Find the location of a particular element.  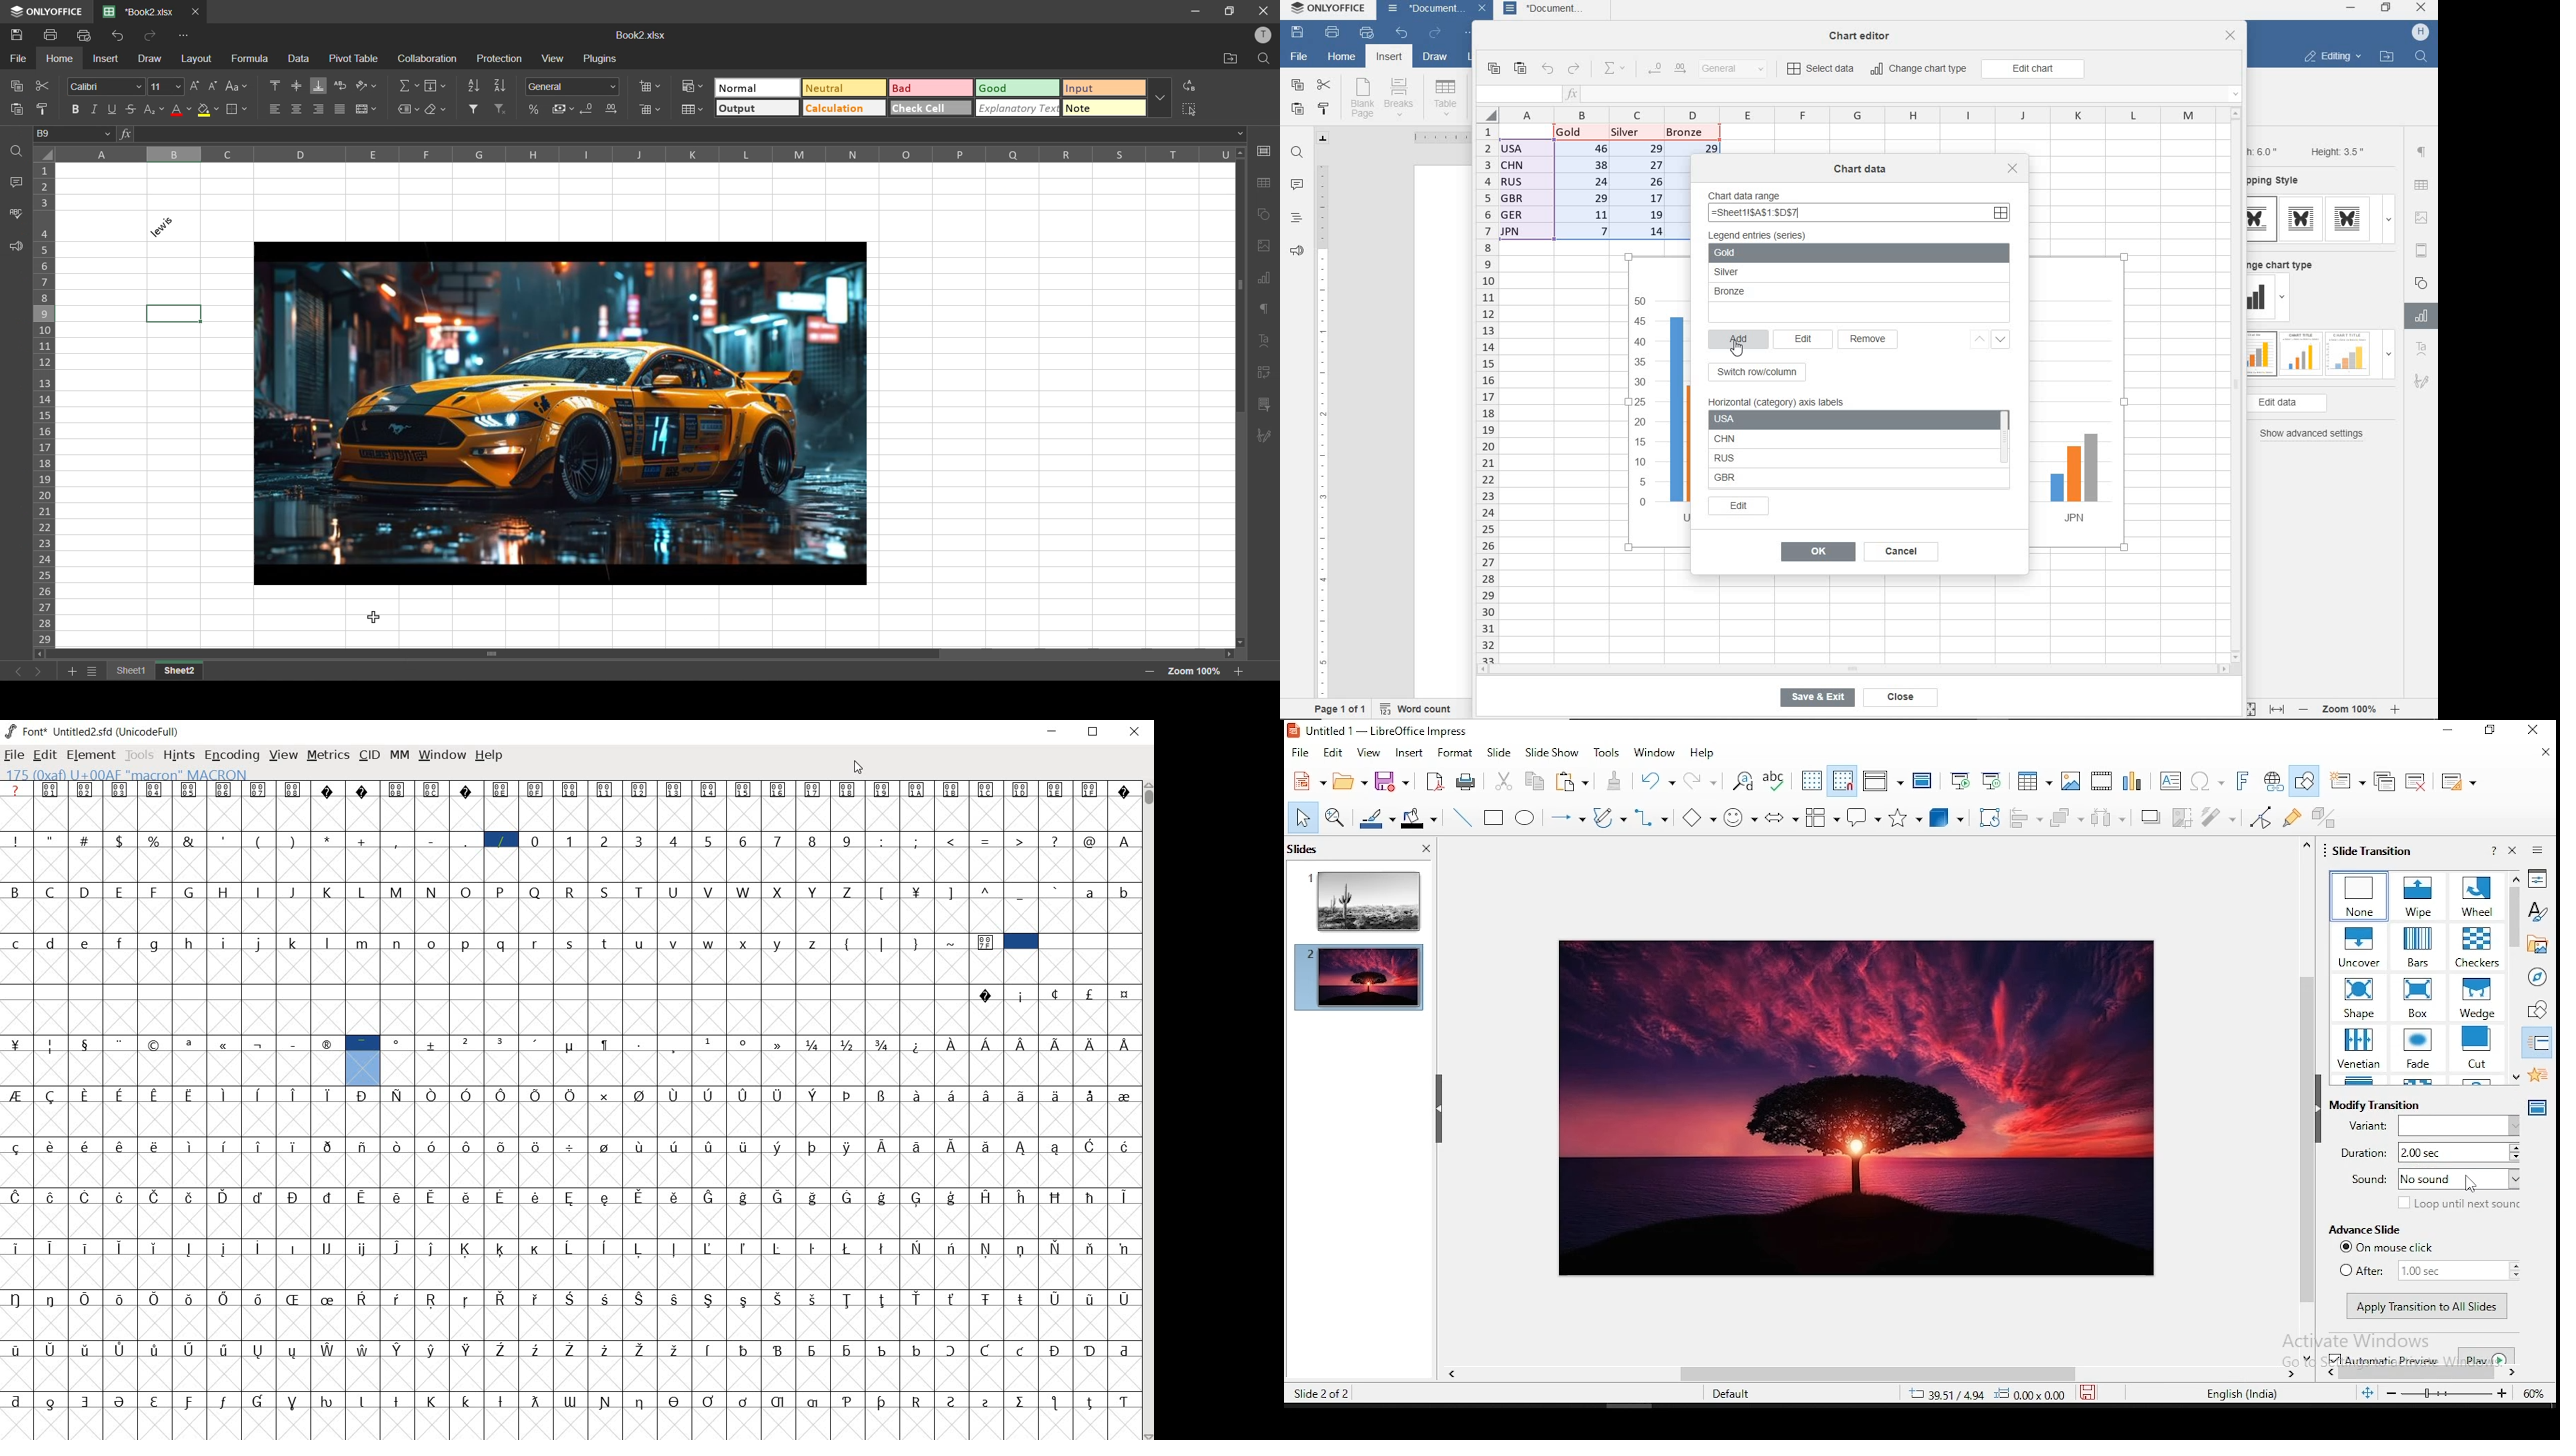

cursor is located at coordinates (2471, 1185).